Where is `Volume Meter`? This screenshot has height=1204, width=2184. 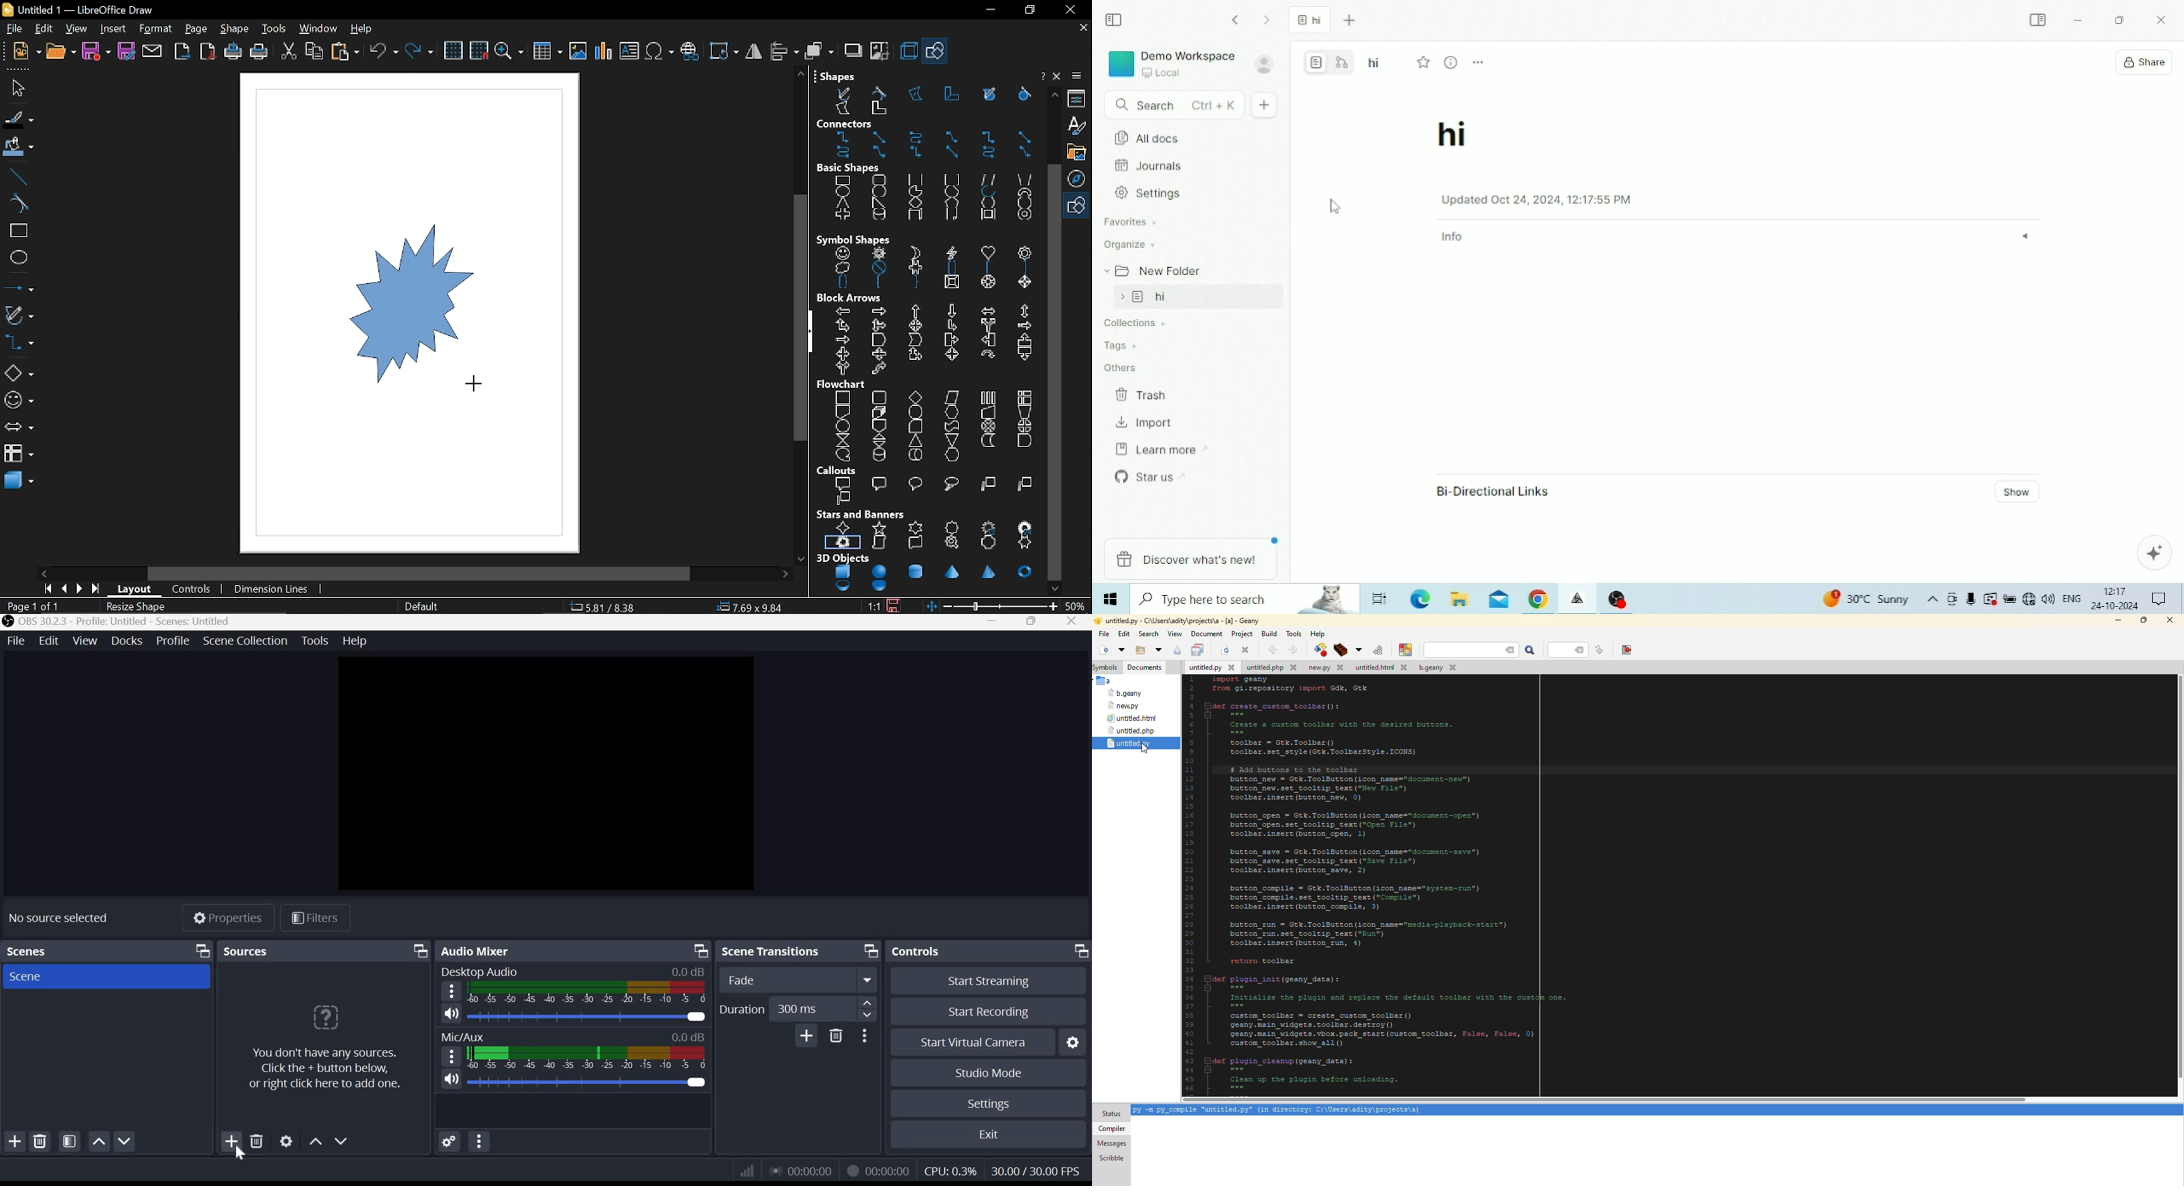 Volume Meter is located at coordinates (588, 993).